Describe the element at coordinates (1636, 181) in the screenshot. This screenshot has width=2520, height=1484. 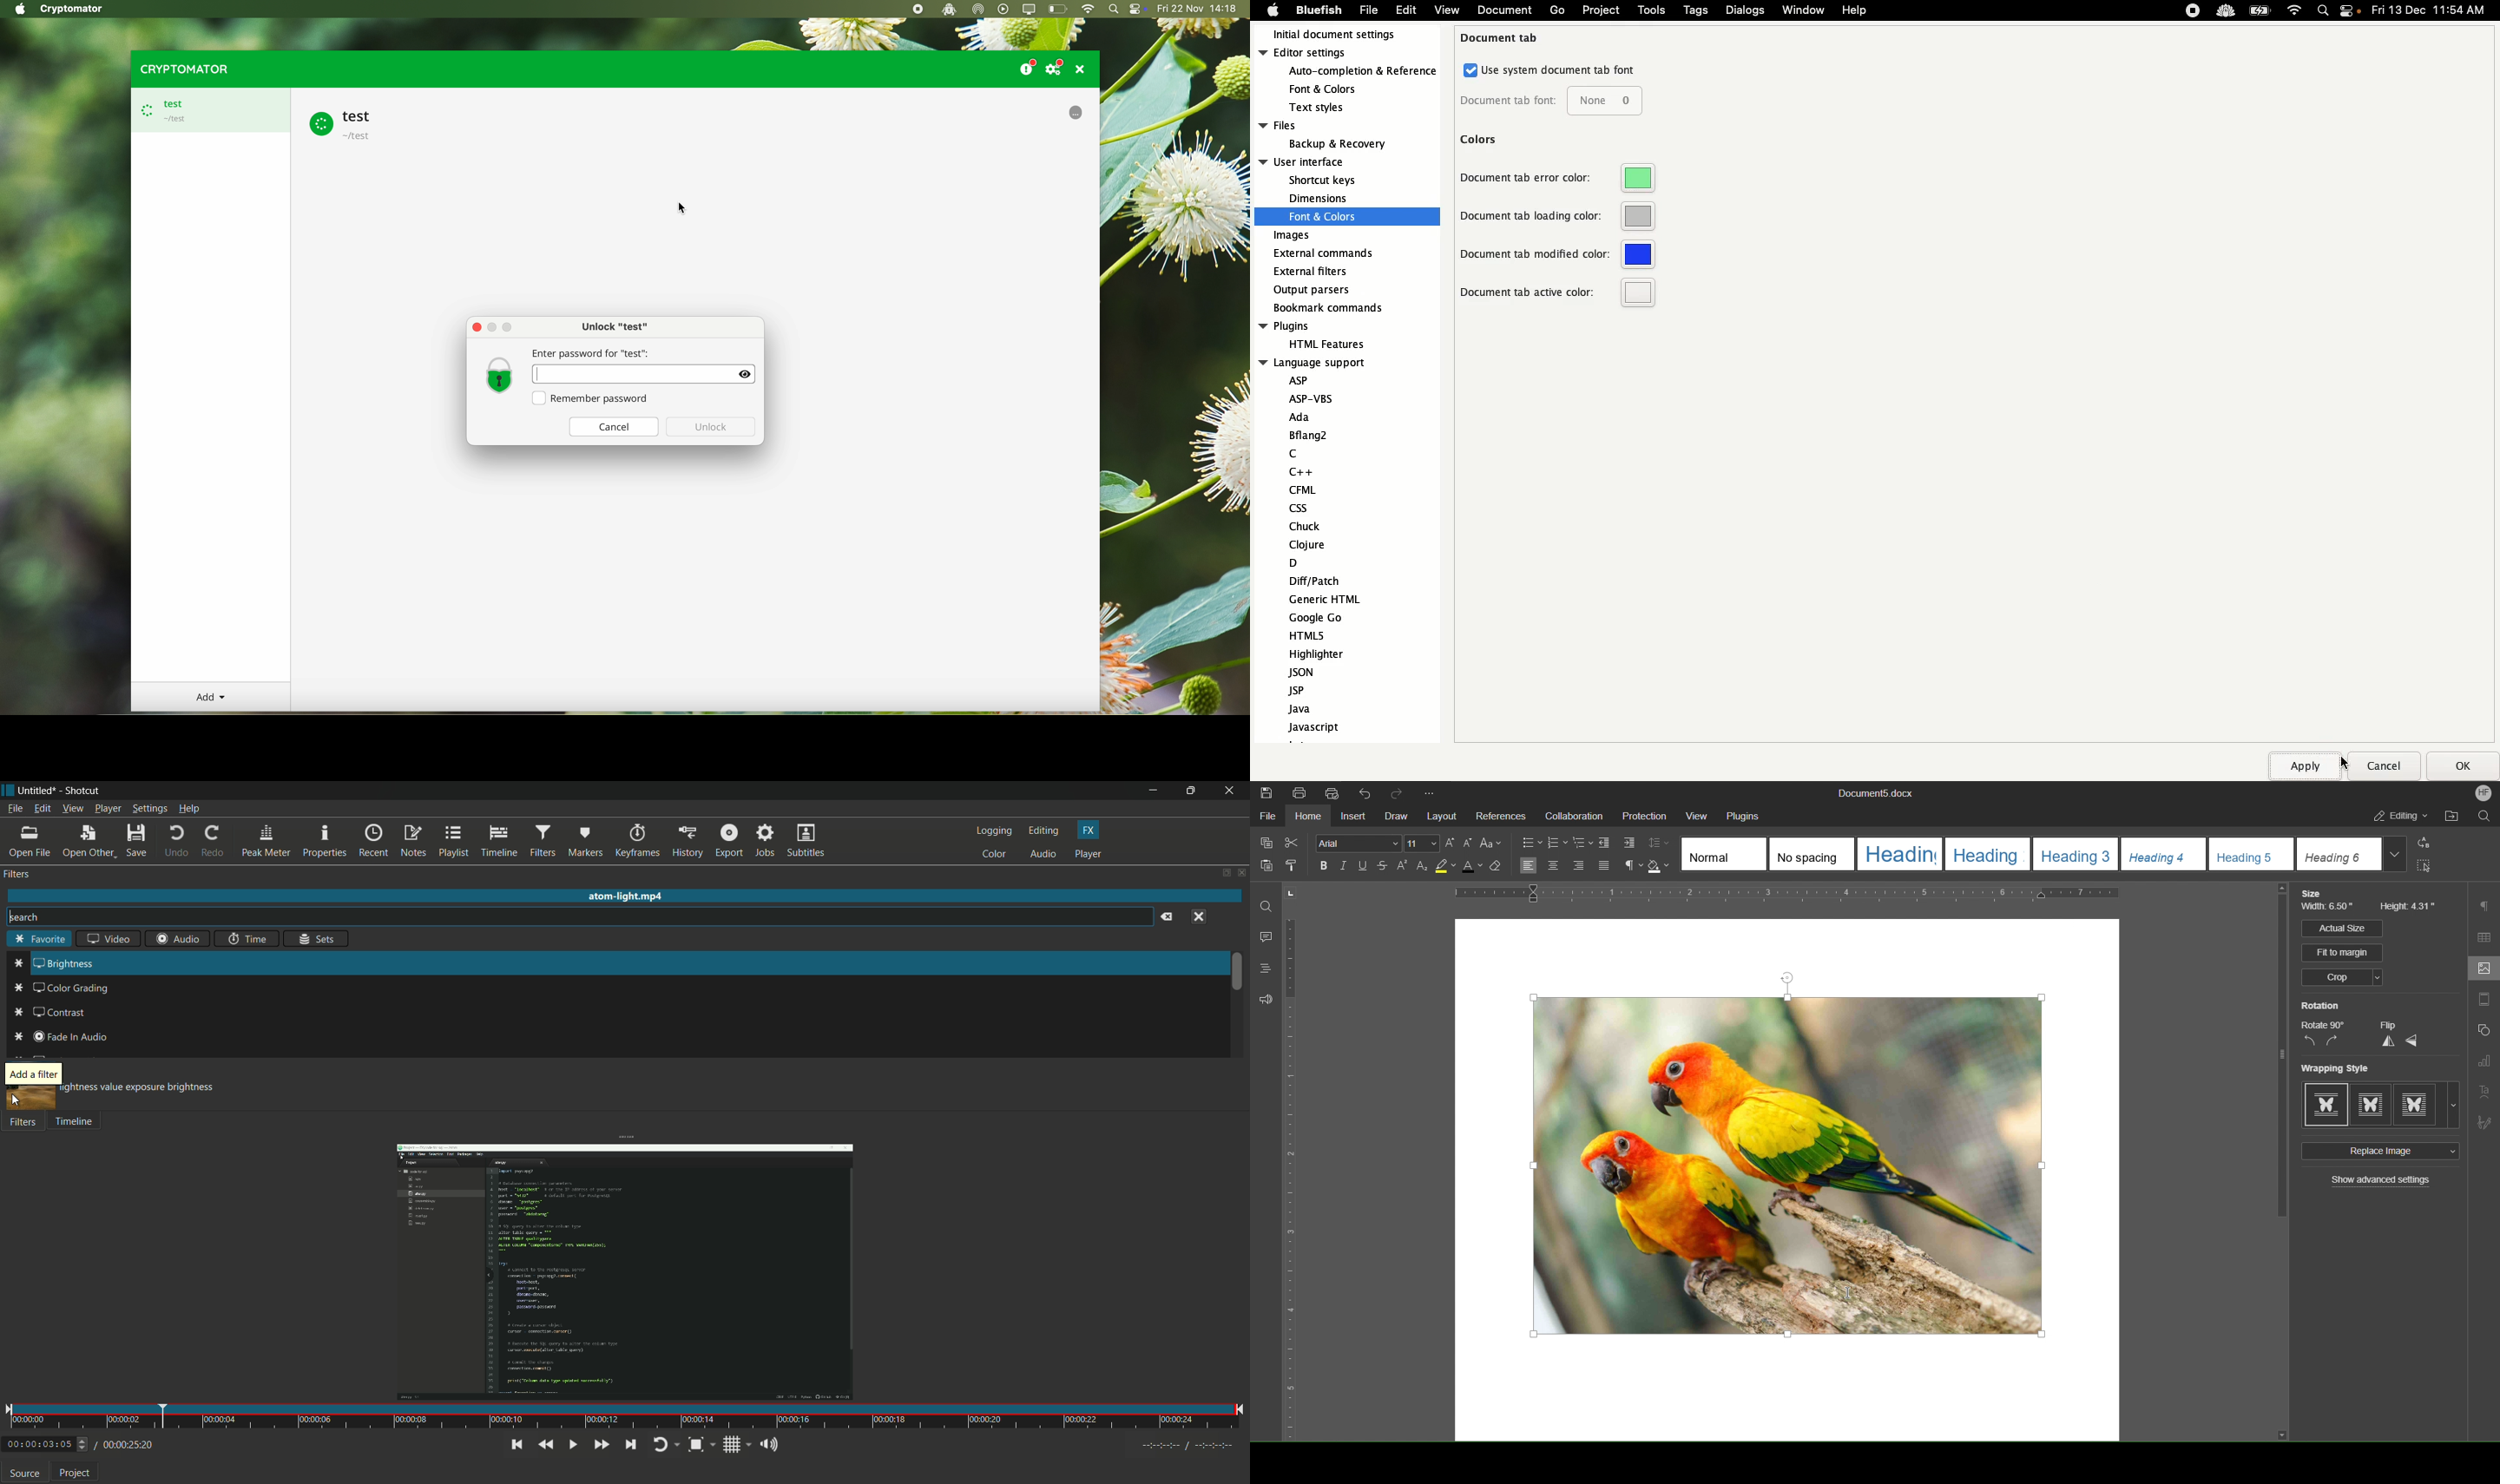
I see `Green` at that location.